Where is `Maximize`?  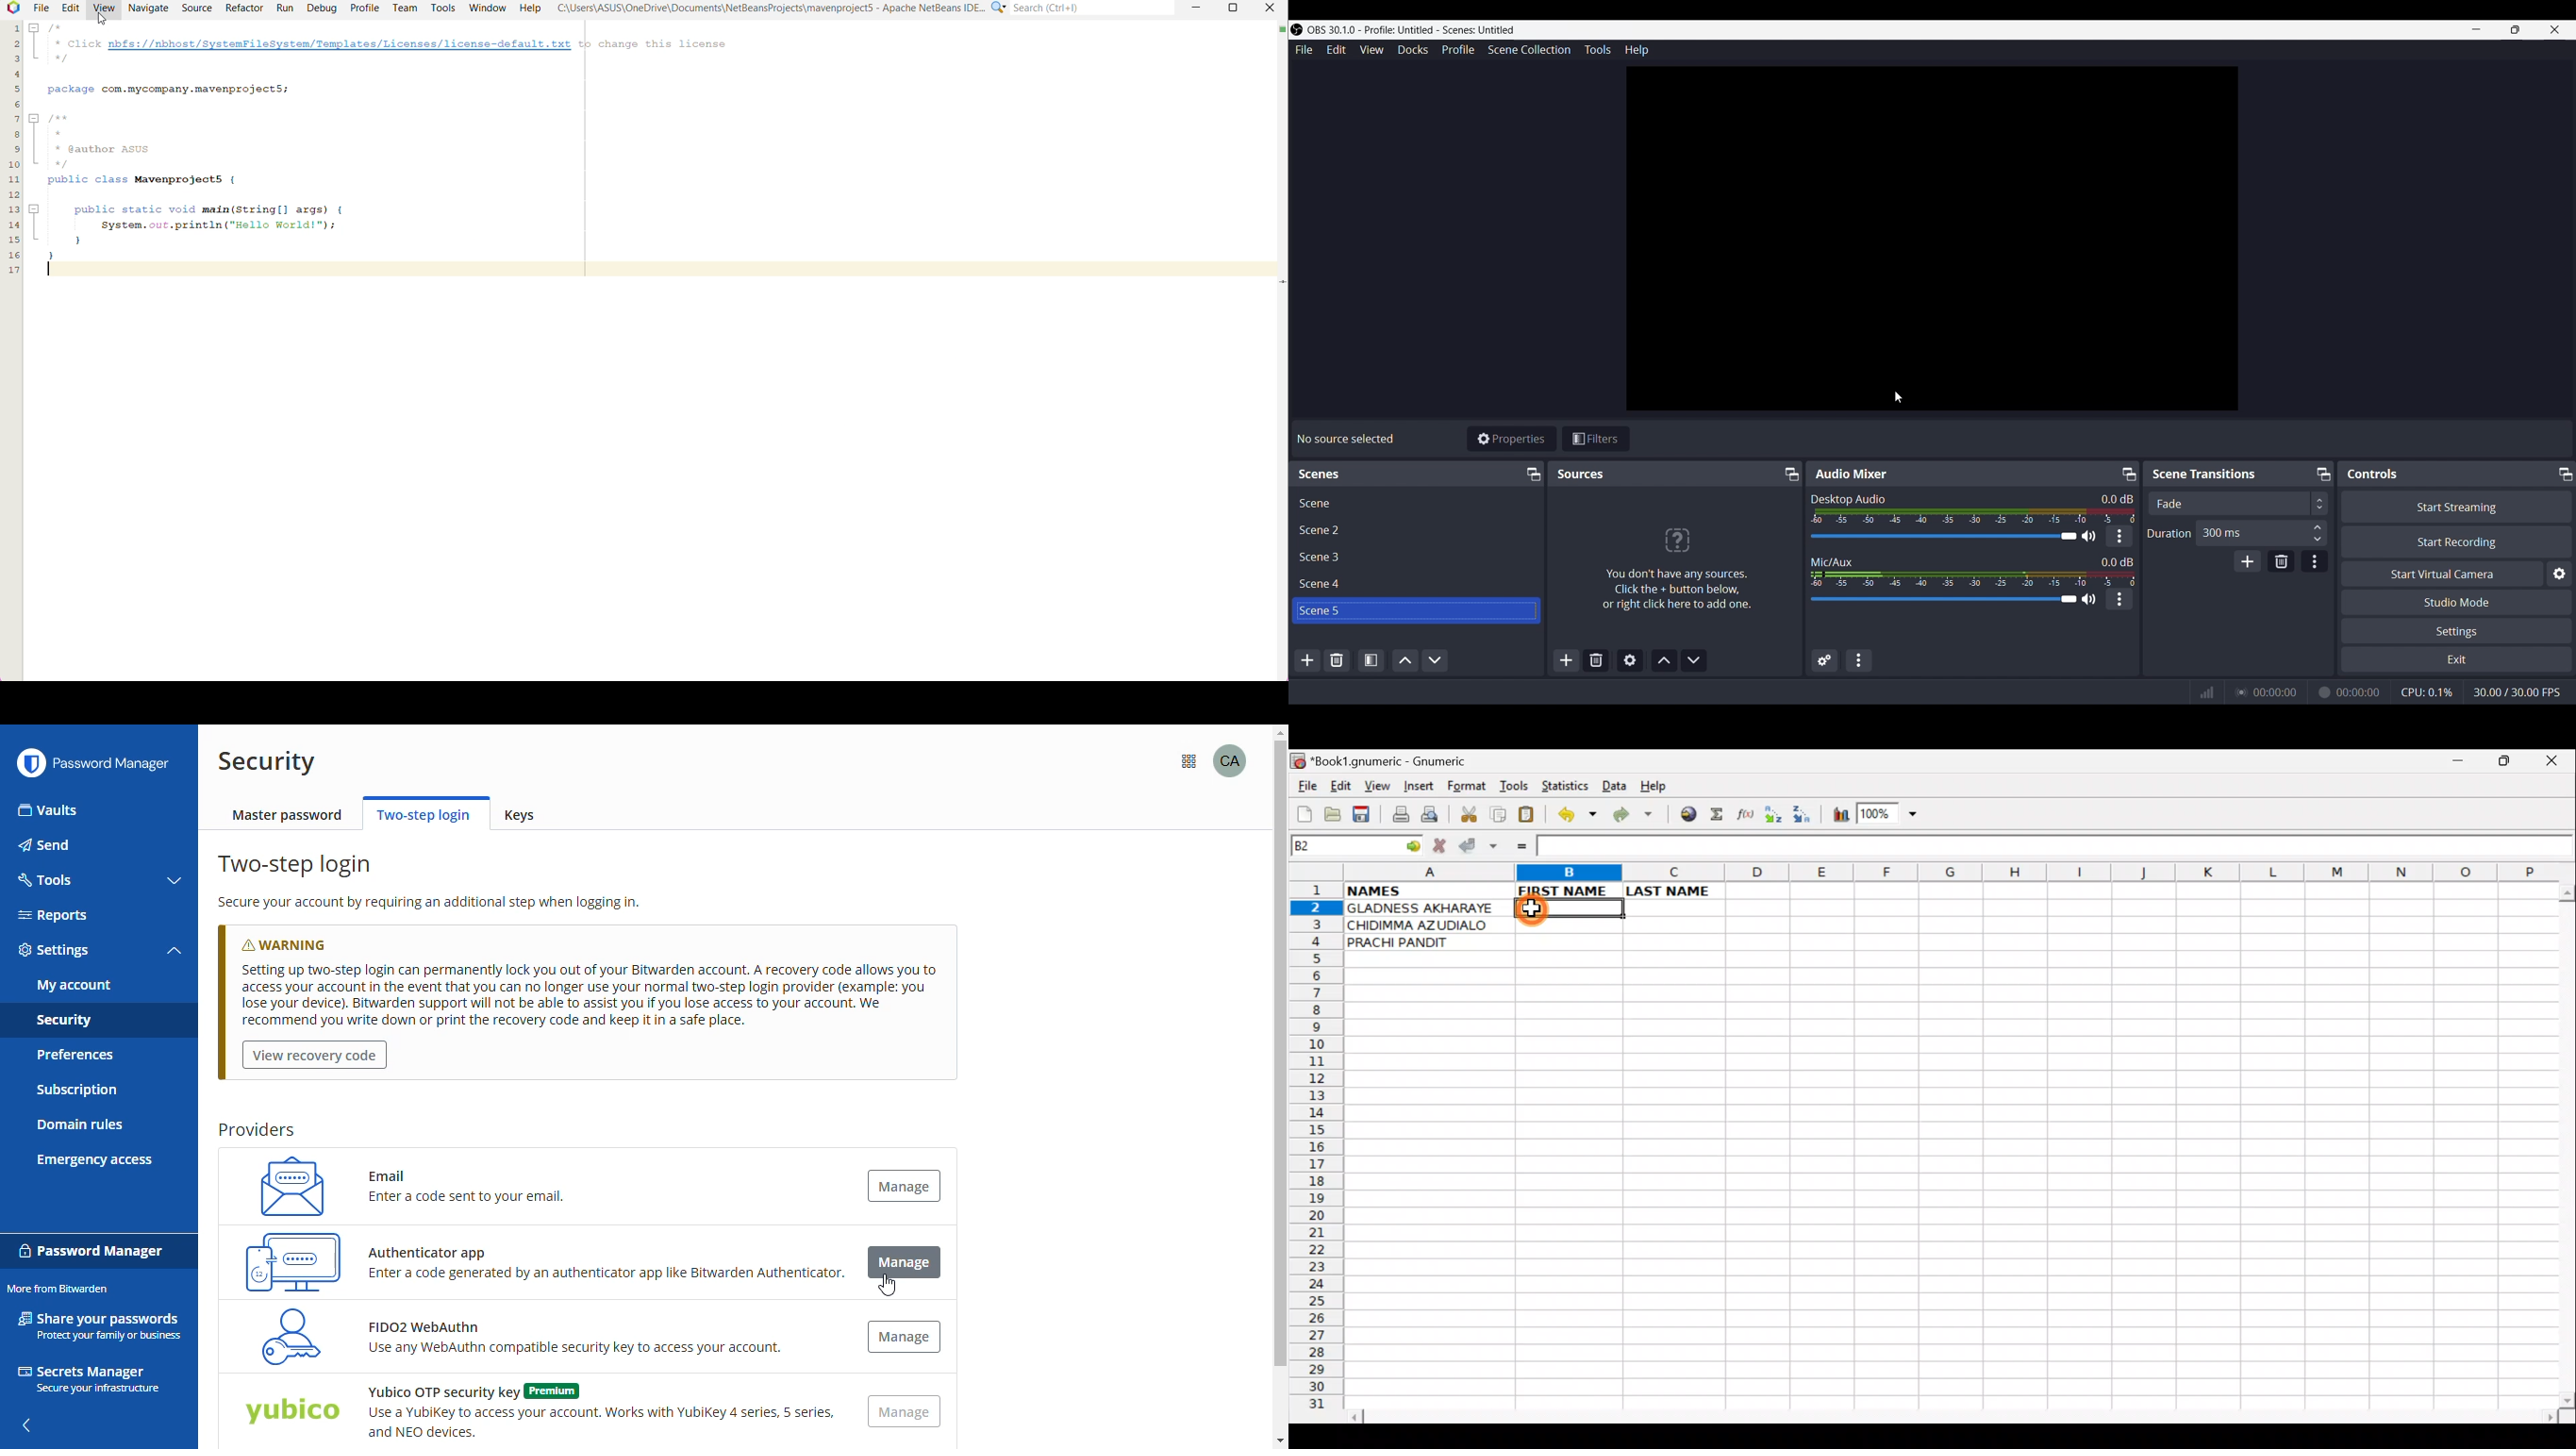
Maximize is located at coordinates (2515, 30).